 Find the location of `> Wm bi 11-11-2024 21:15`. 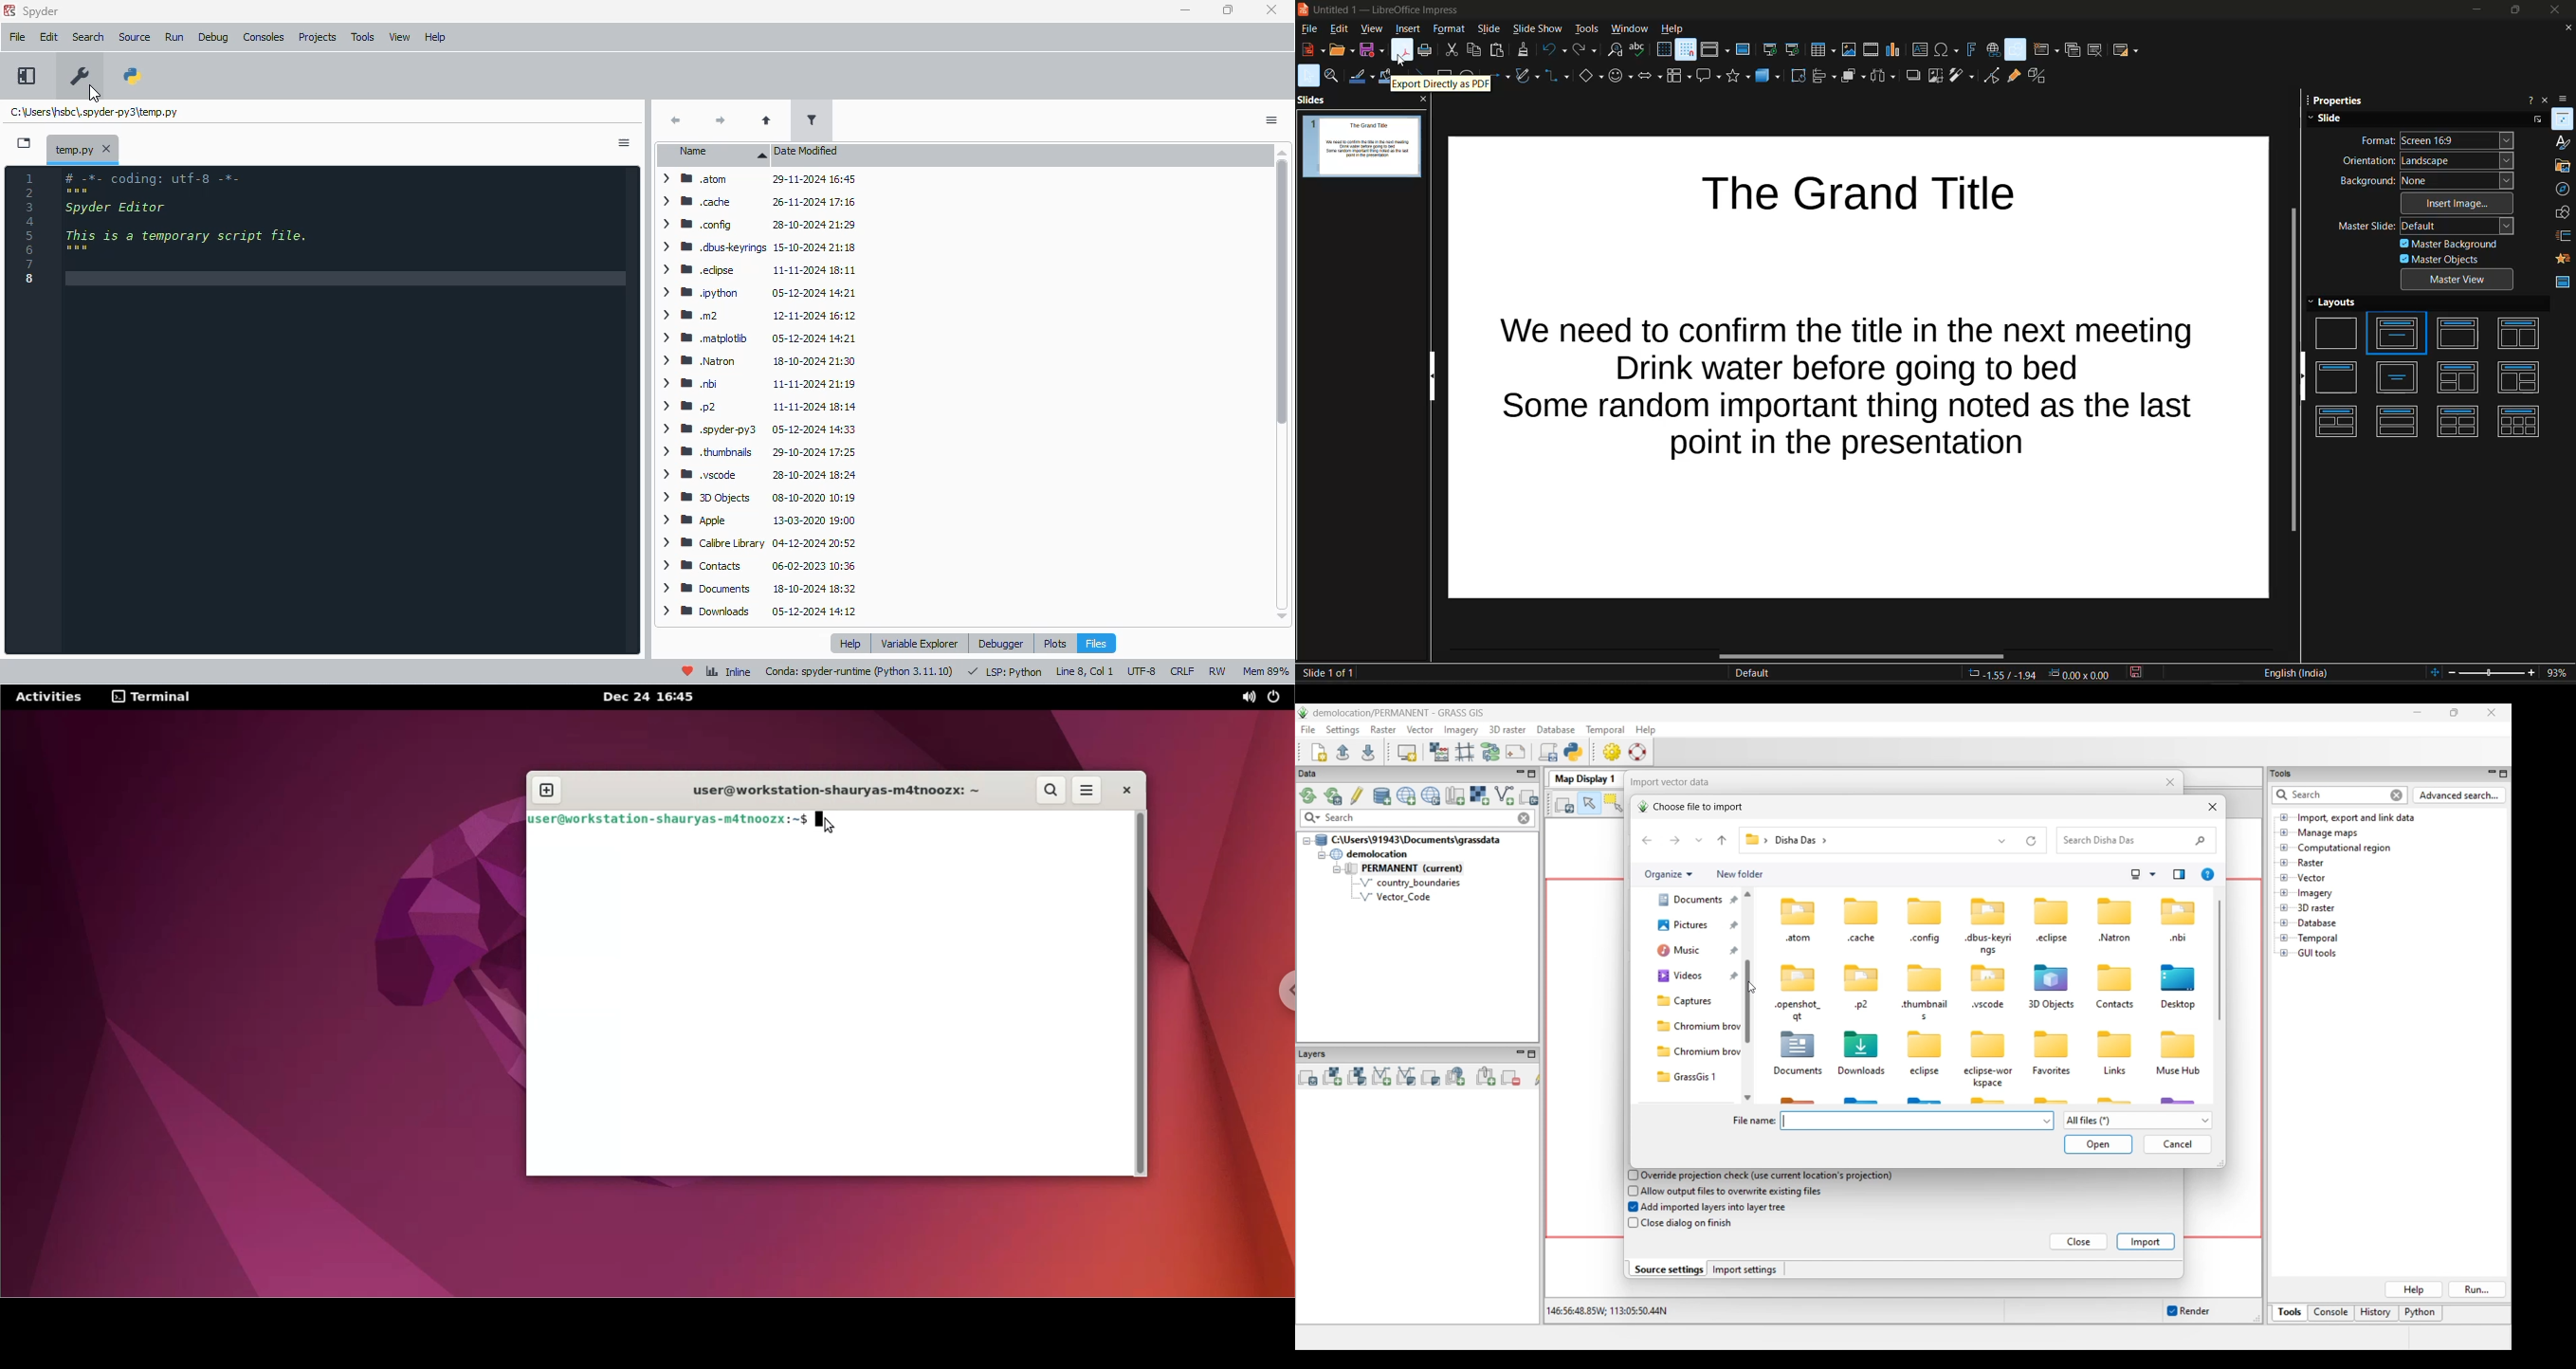

> Wm bi 11-11-2024 21:15 is located at coordinates (758, 384).